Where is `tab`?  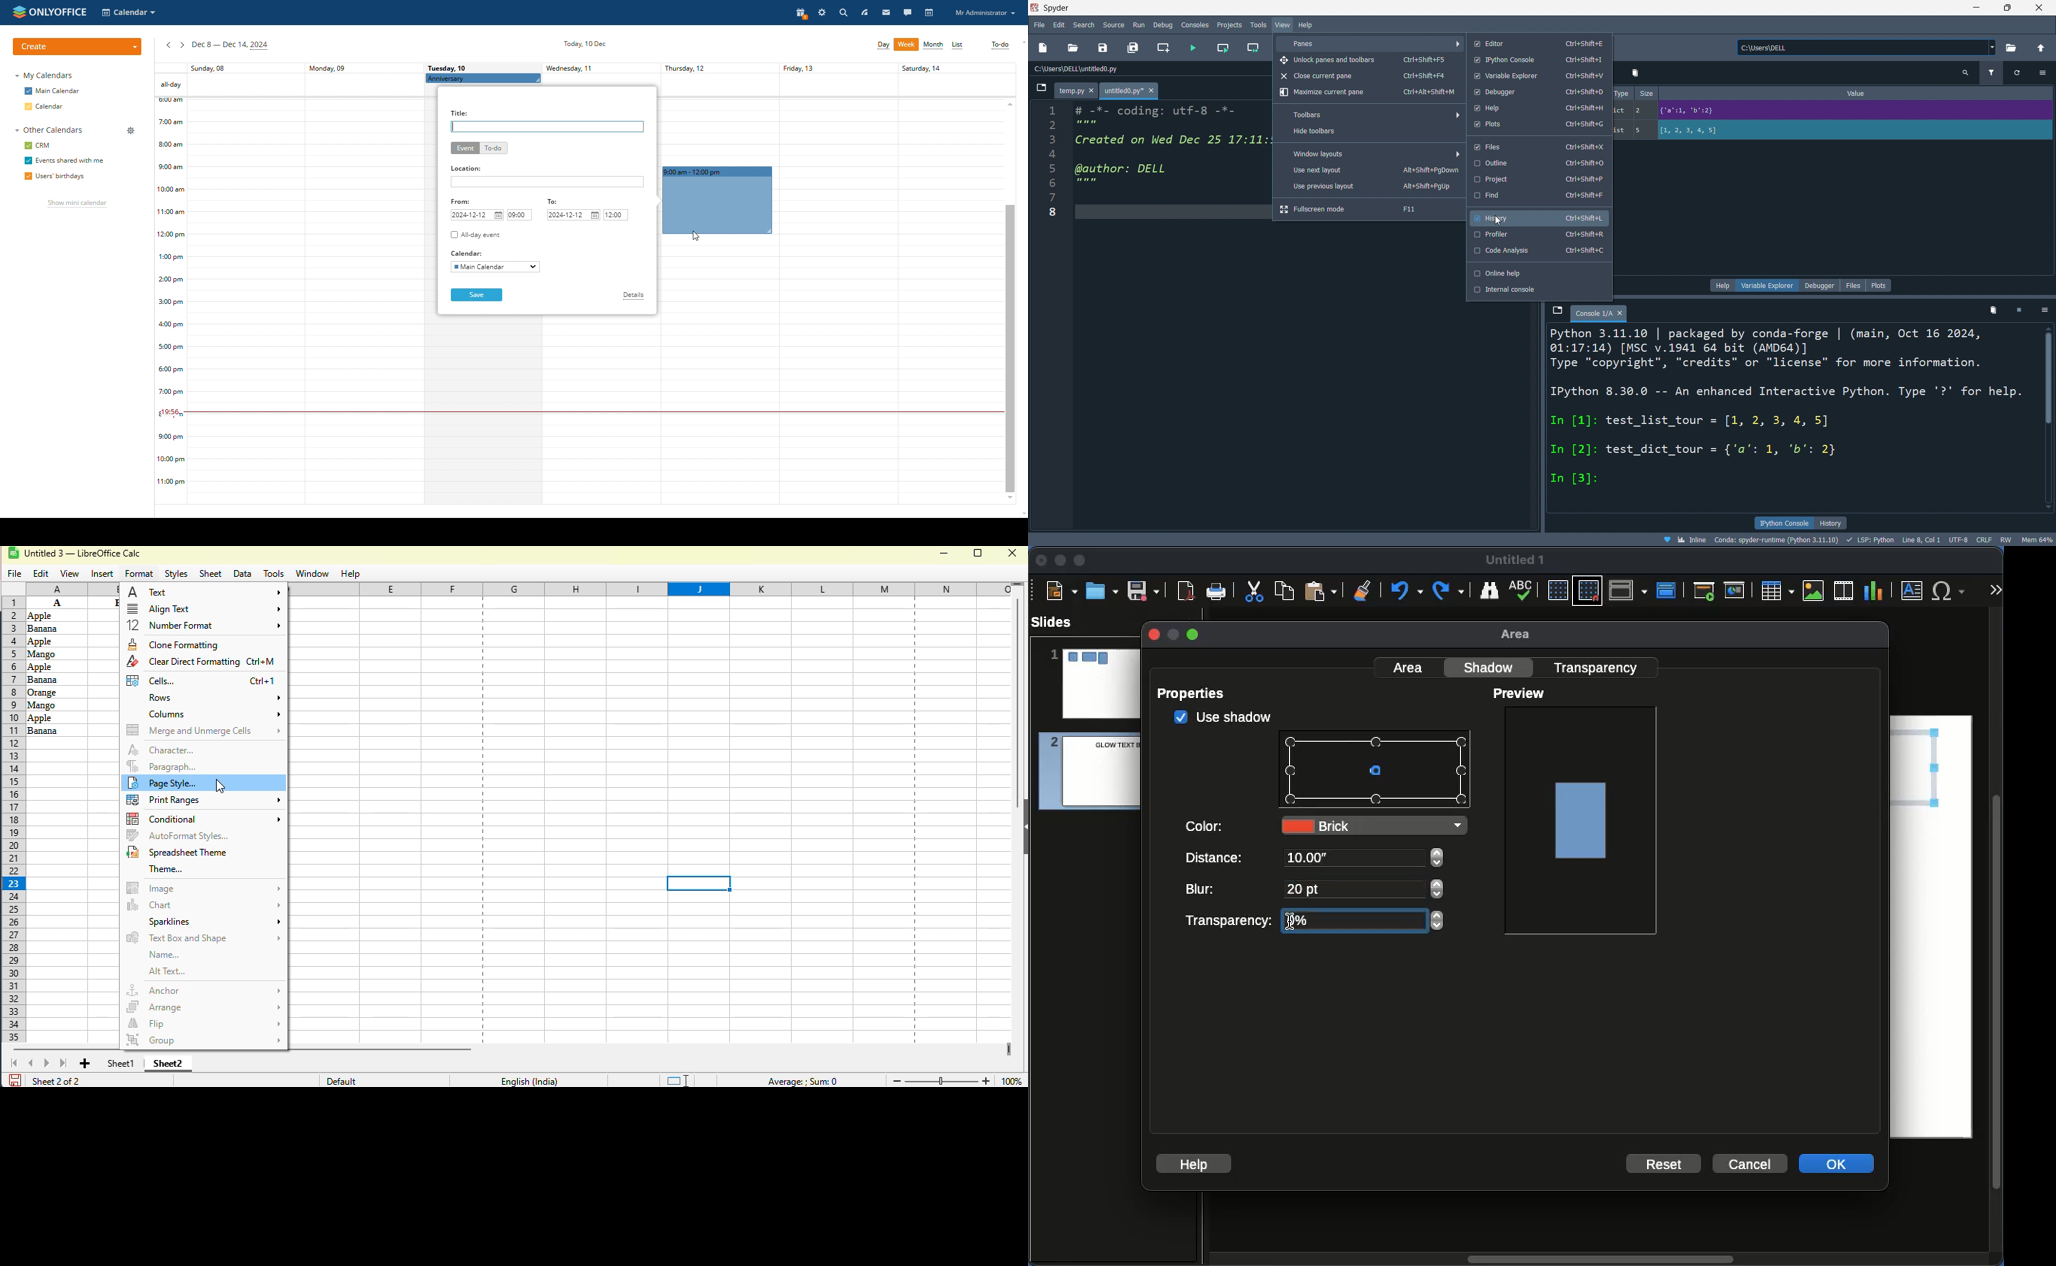 tab is located at coordinates (1599, 314).